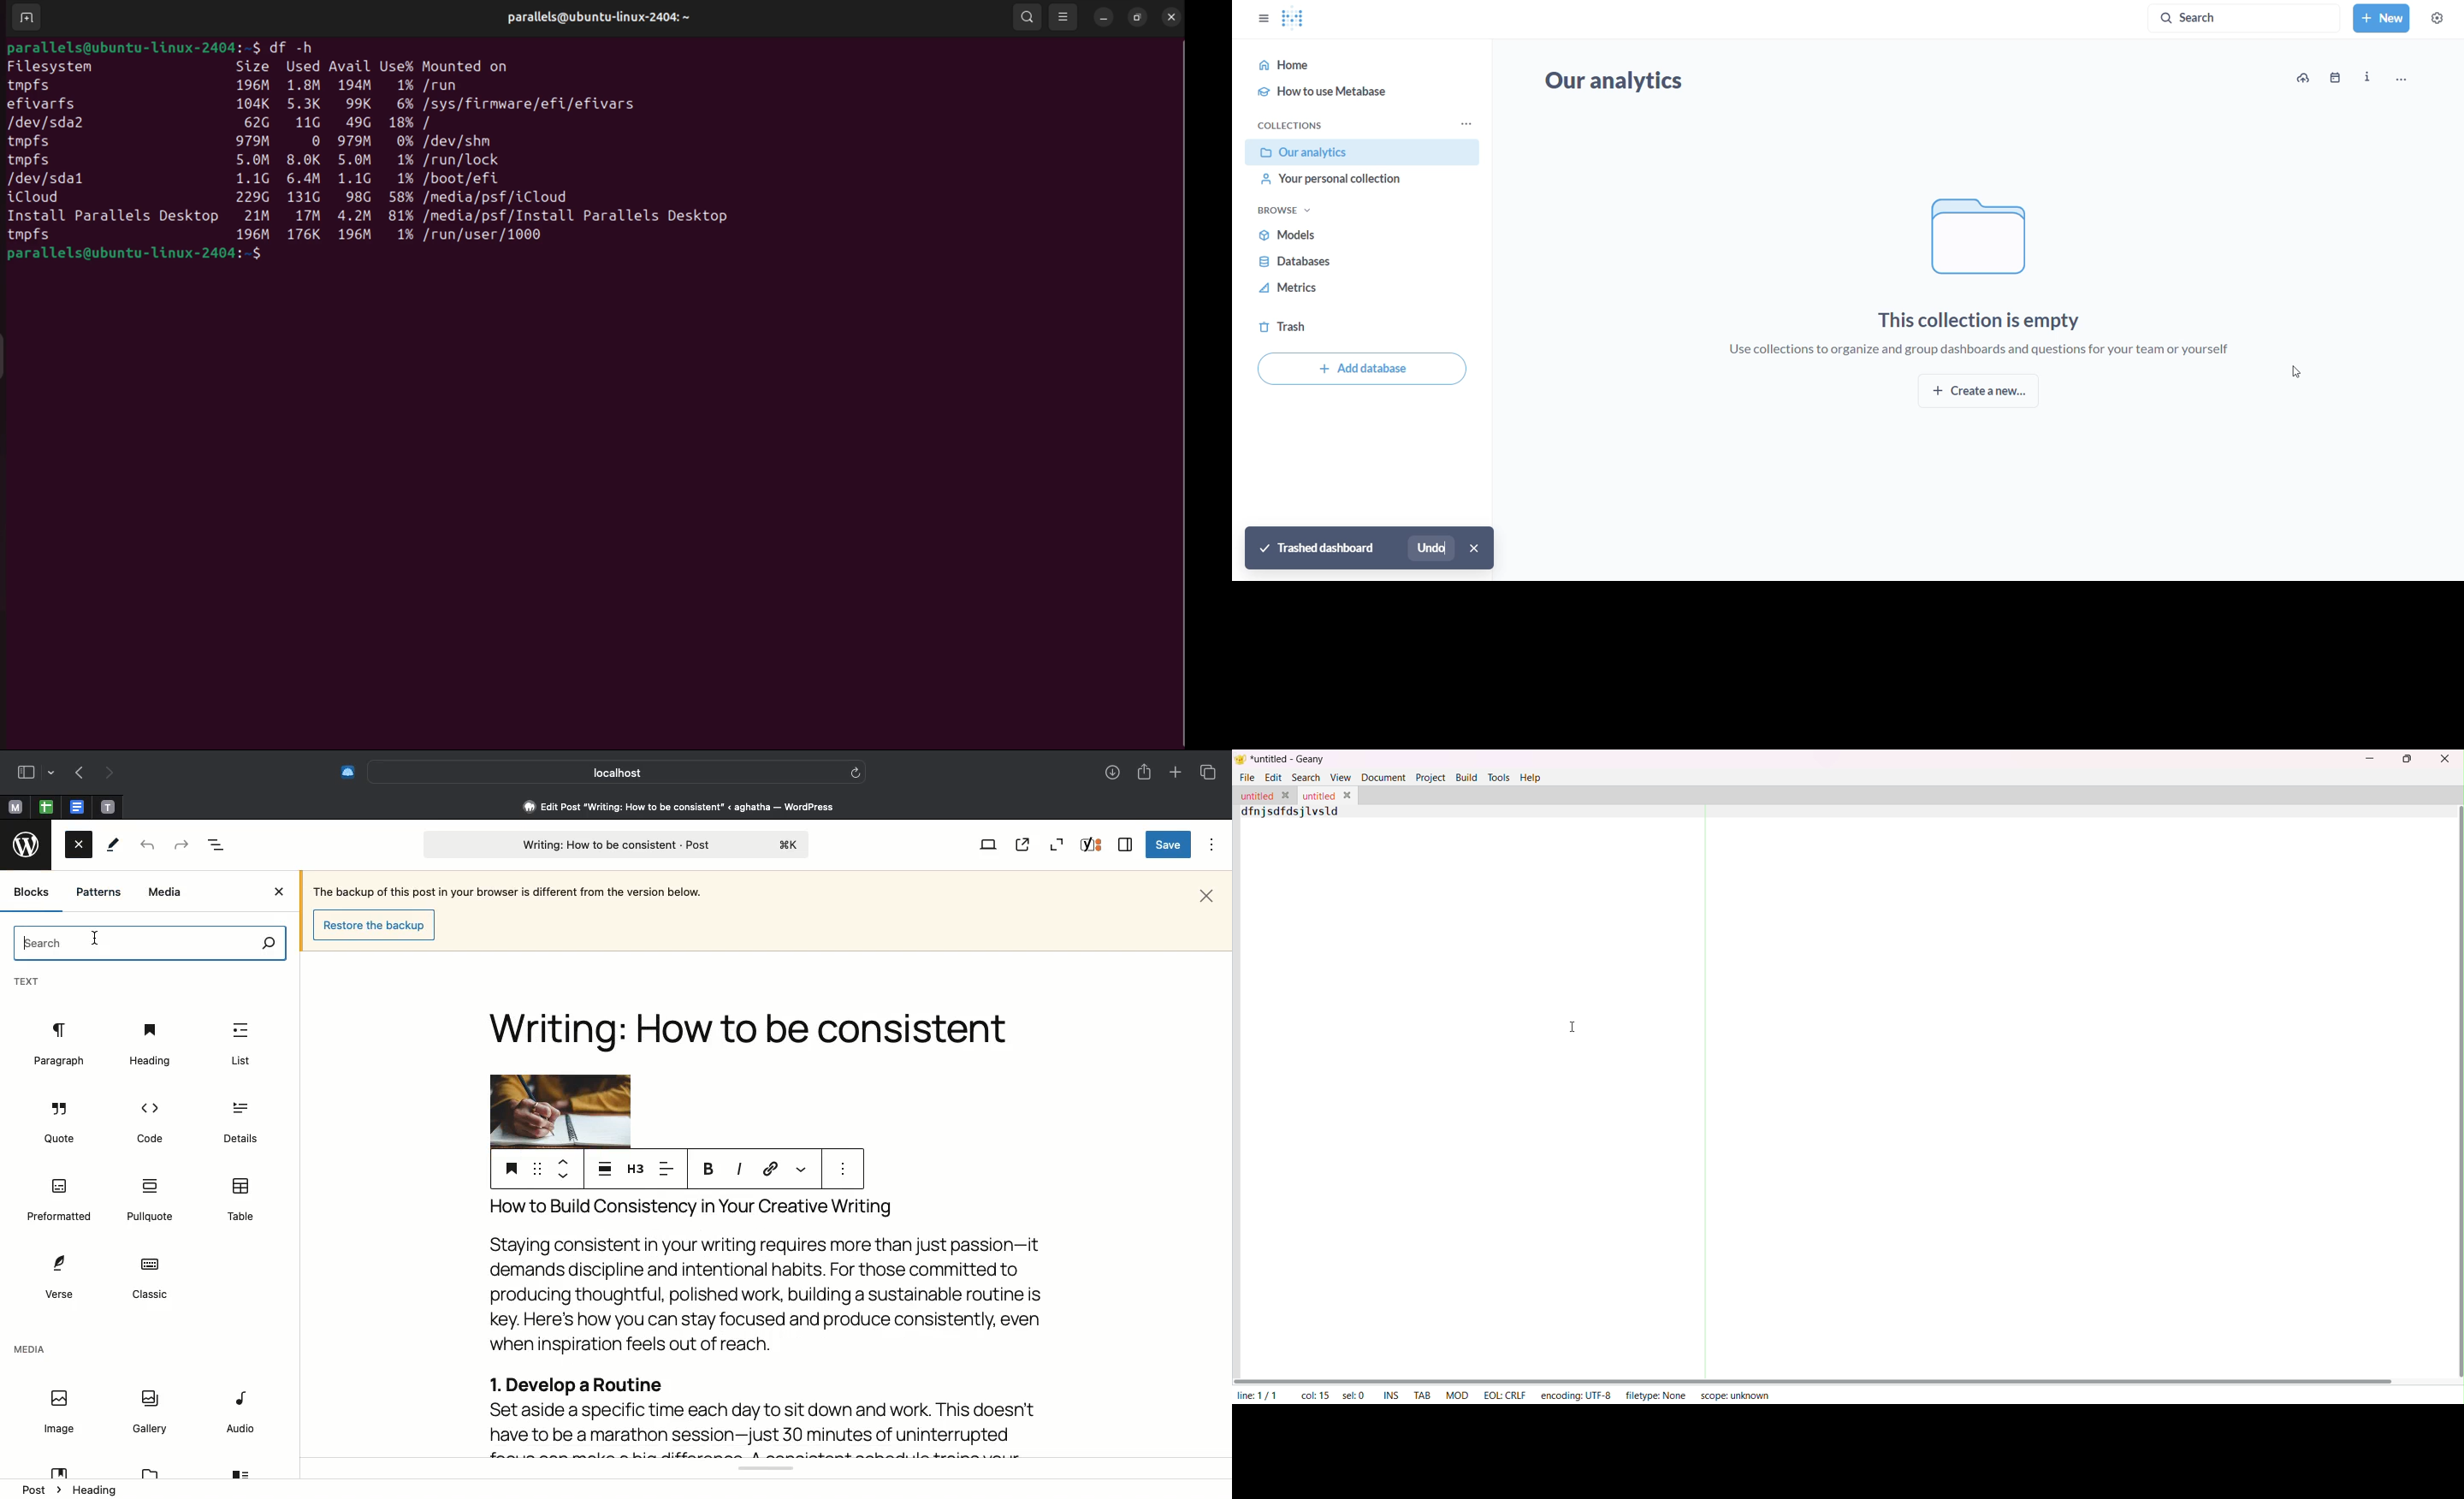 This screenshot has width=2464, height=1512. What do you see at coordinates (62, 1125) in the screenshot?
I see `Quote` at bounding box center [62, 1125].